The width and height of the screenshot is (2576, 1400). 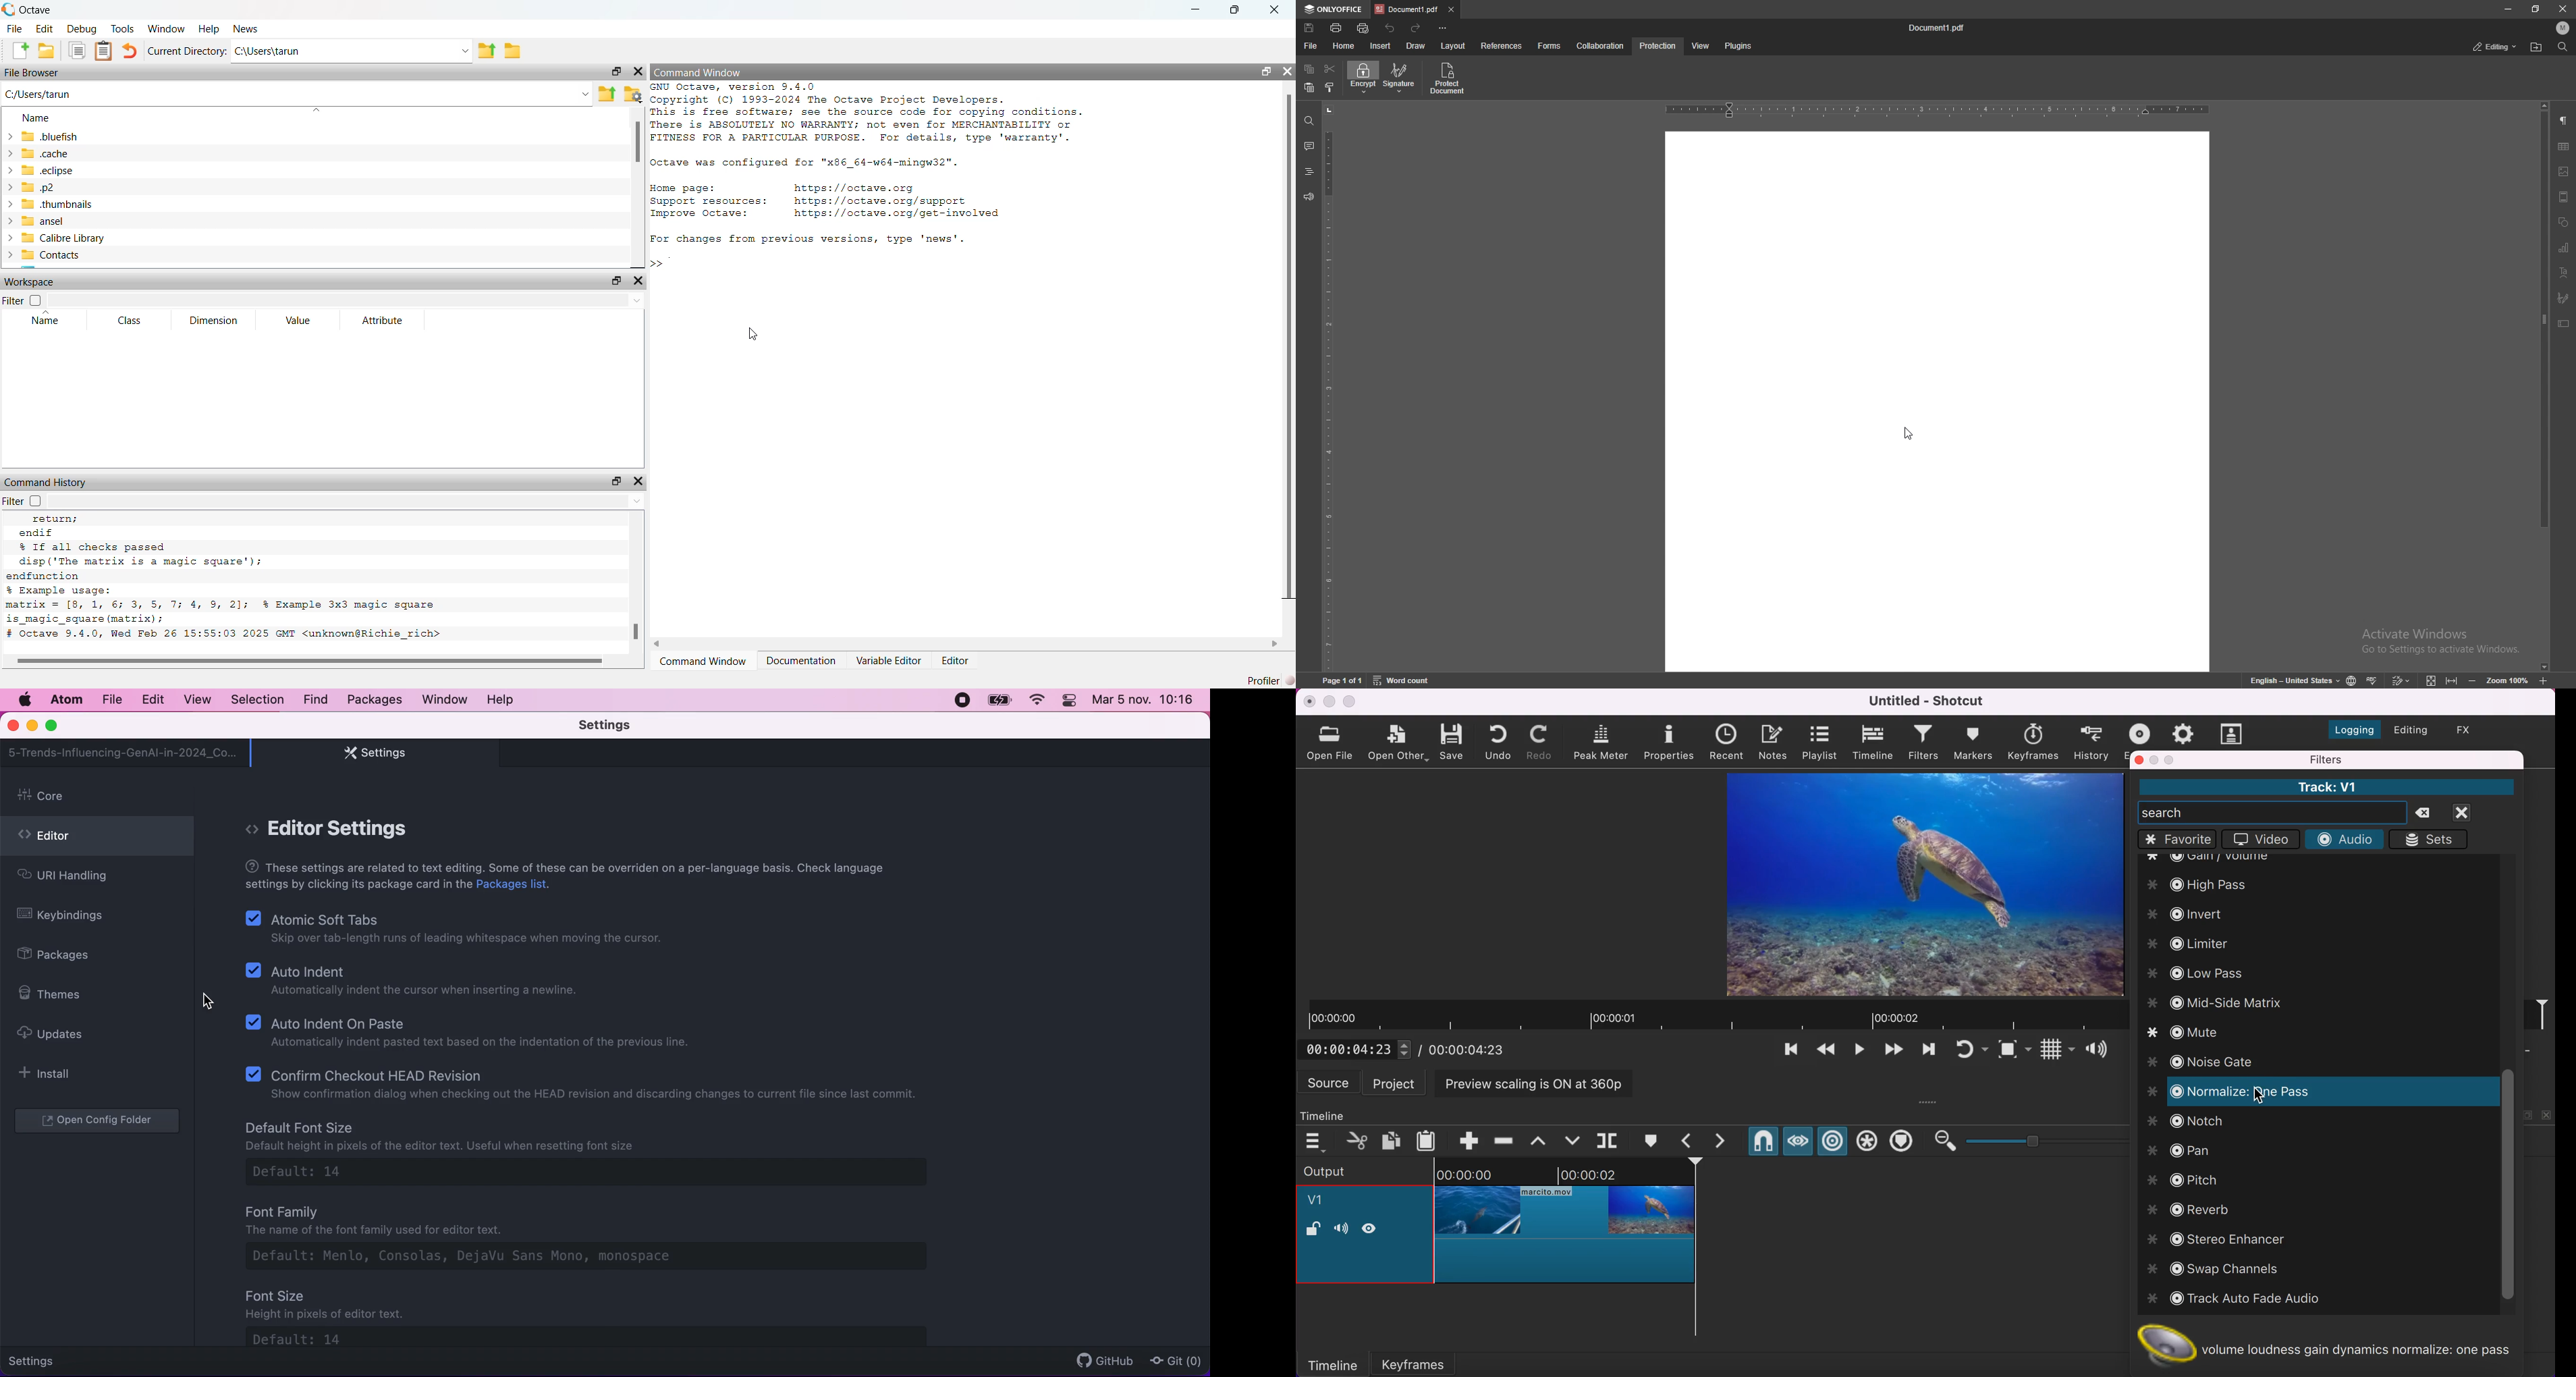 What do you see at coordinates (1318, 1142) in the screenshot?
I see `timeline menu` at bounding box center [1318, 1142].